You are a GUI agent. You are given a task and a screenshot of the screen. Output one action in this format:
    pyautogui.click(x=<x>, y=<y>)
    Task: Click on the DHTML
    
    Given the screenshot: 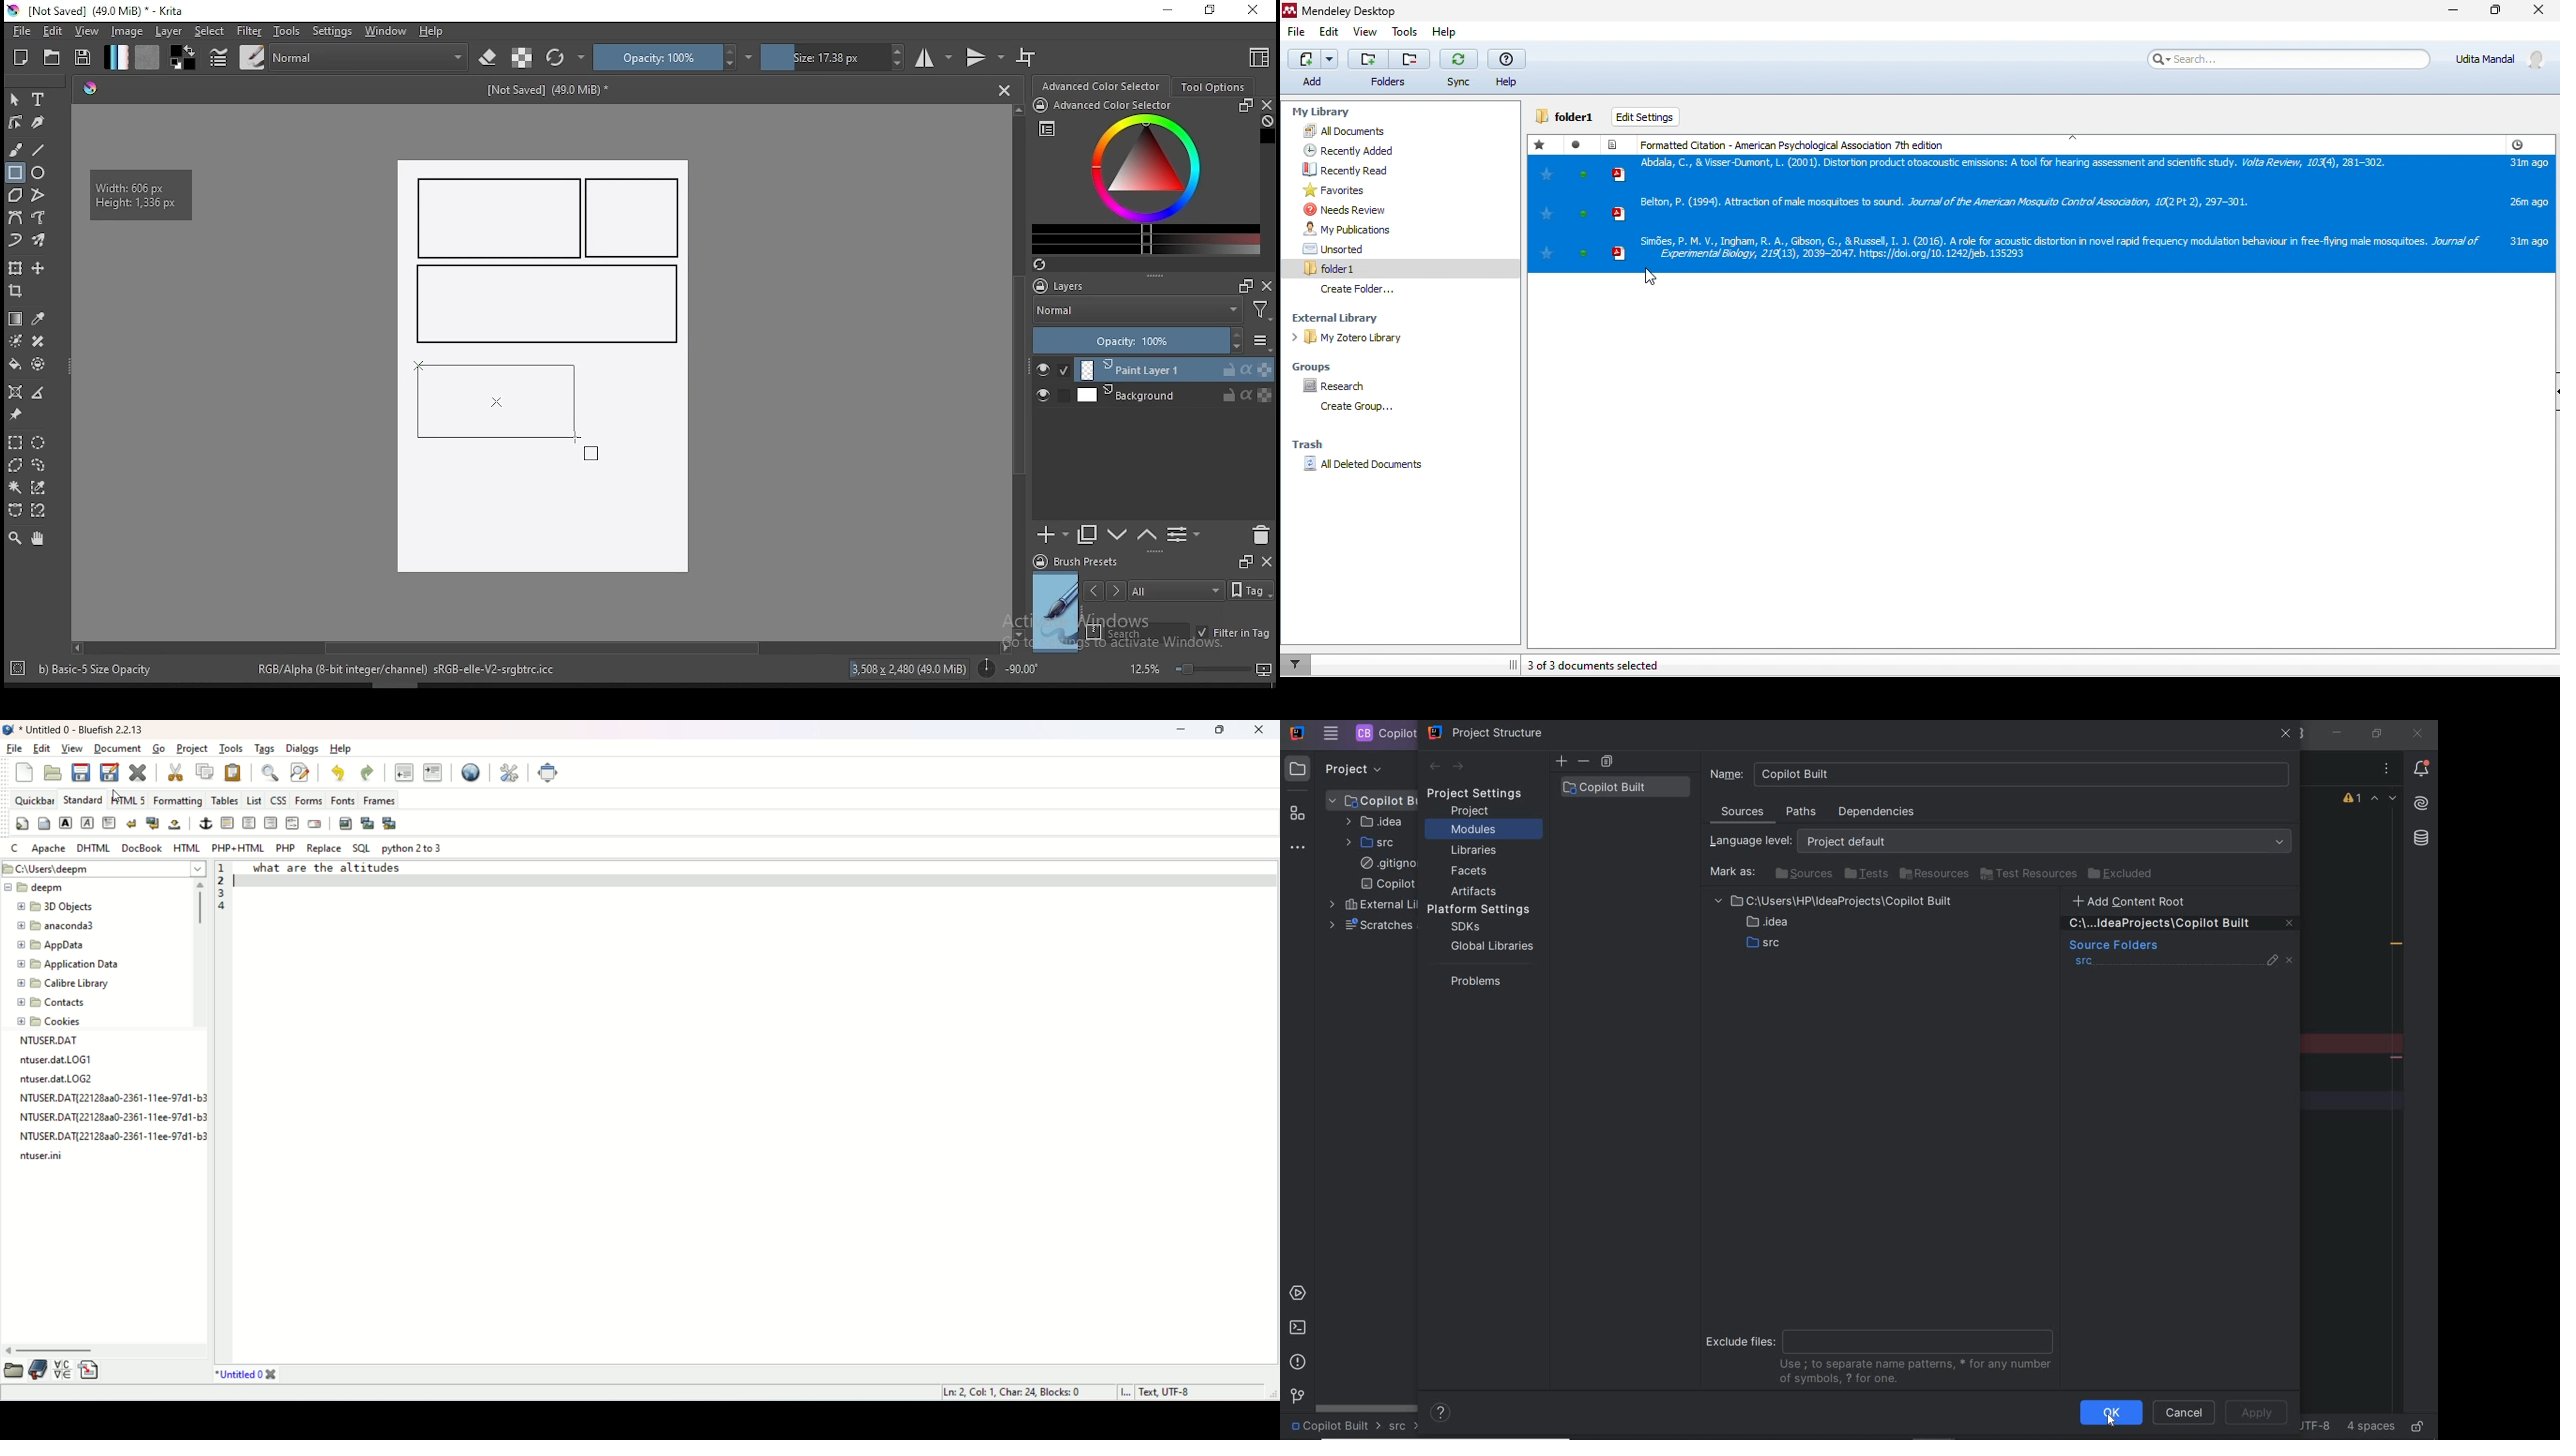 What is the action you would take?
    pyautogui.click(x=95, y=849)
    